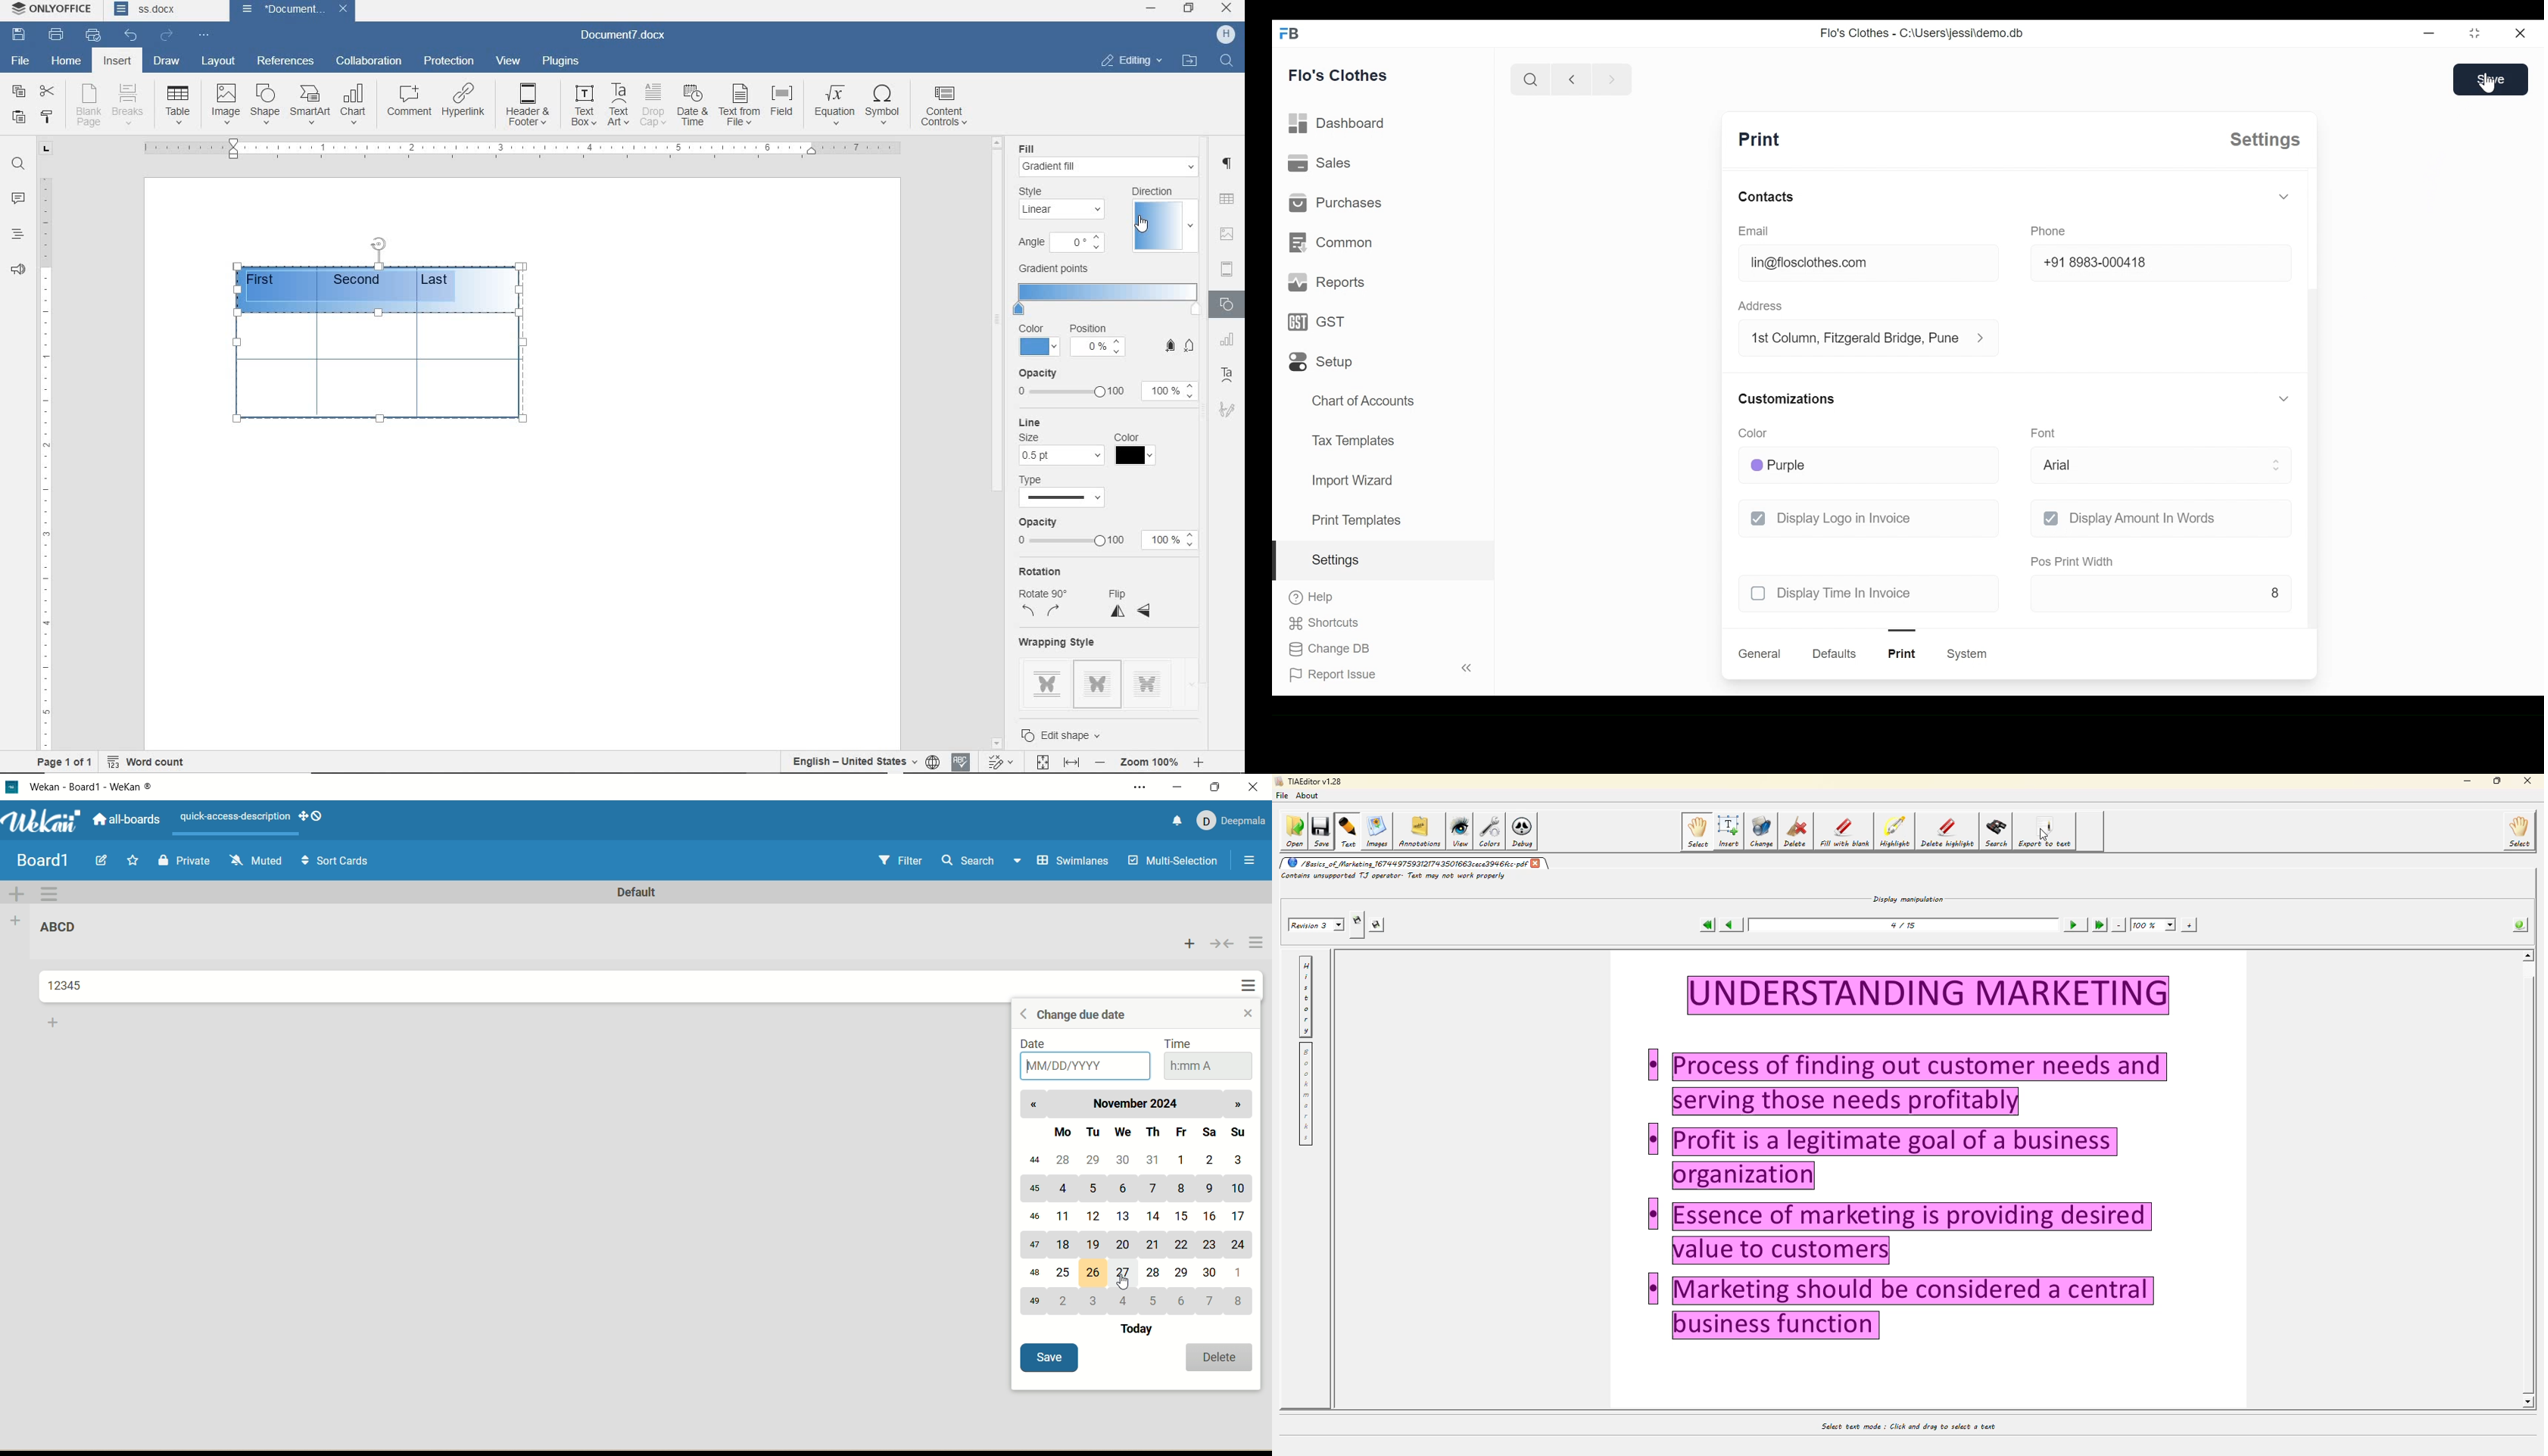 The width and height of the screenshot is (2548, 1456). I want to click on chart of accounts, so click(1365, 401).